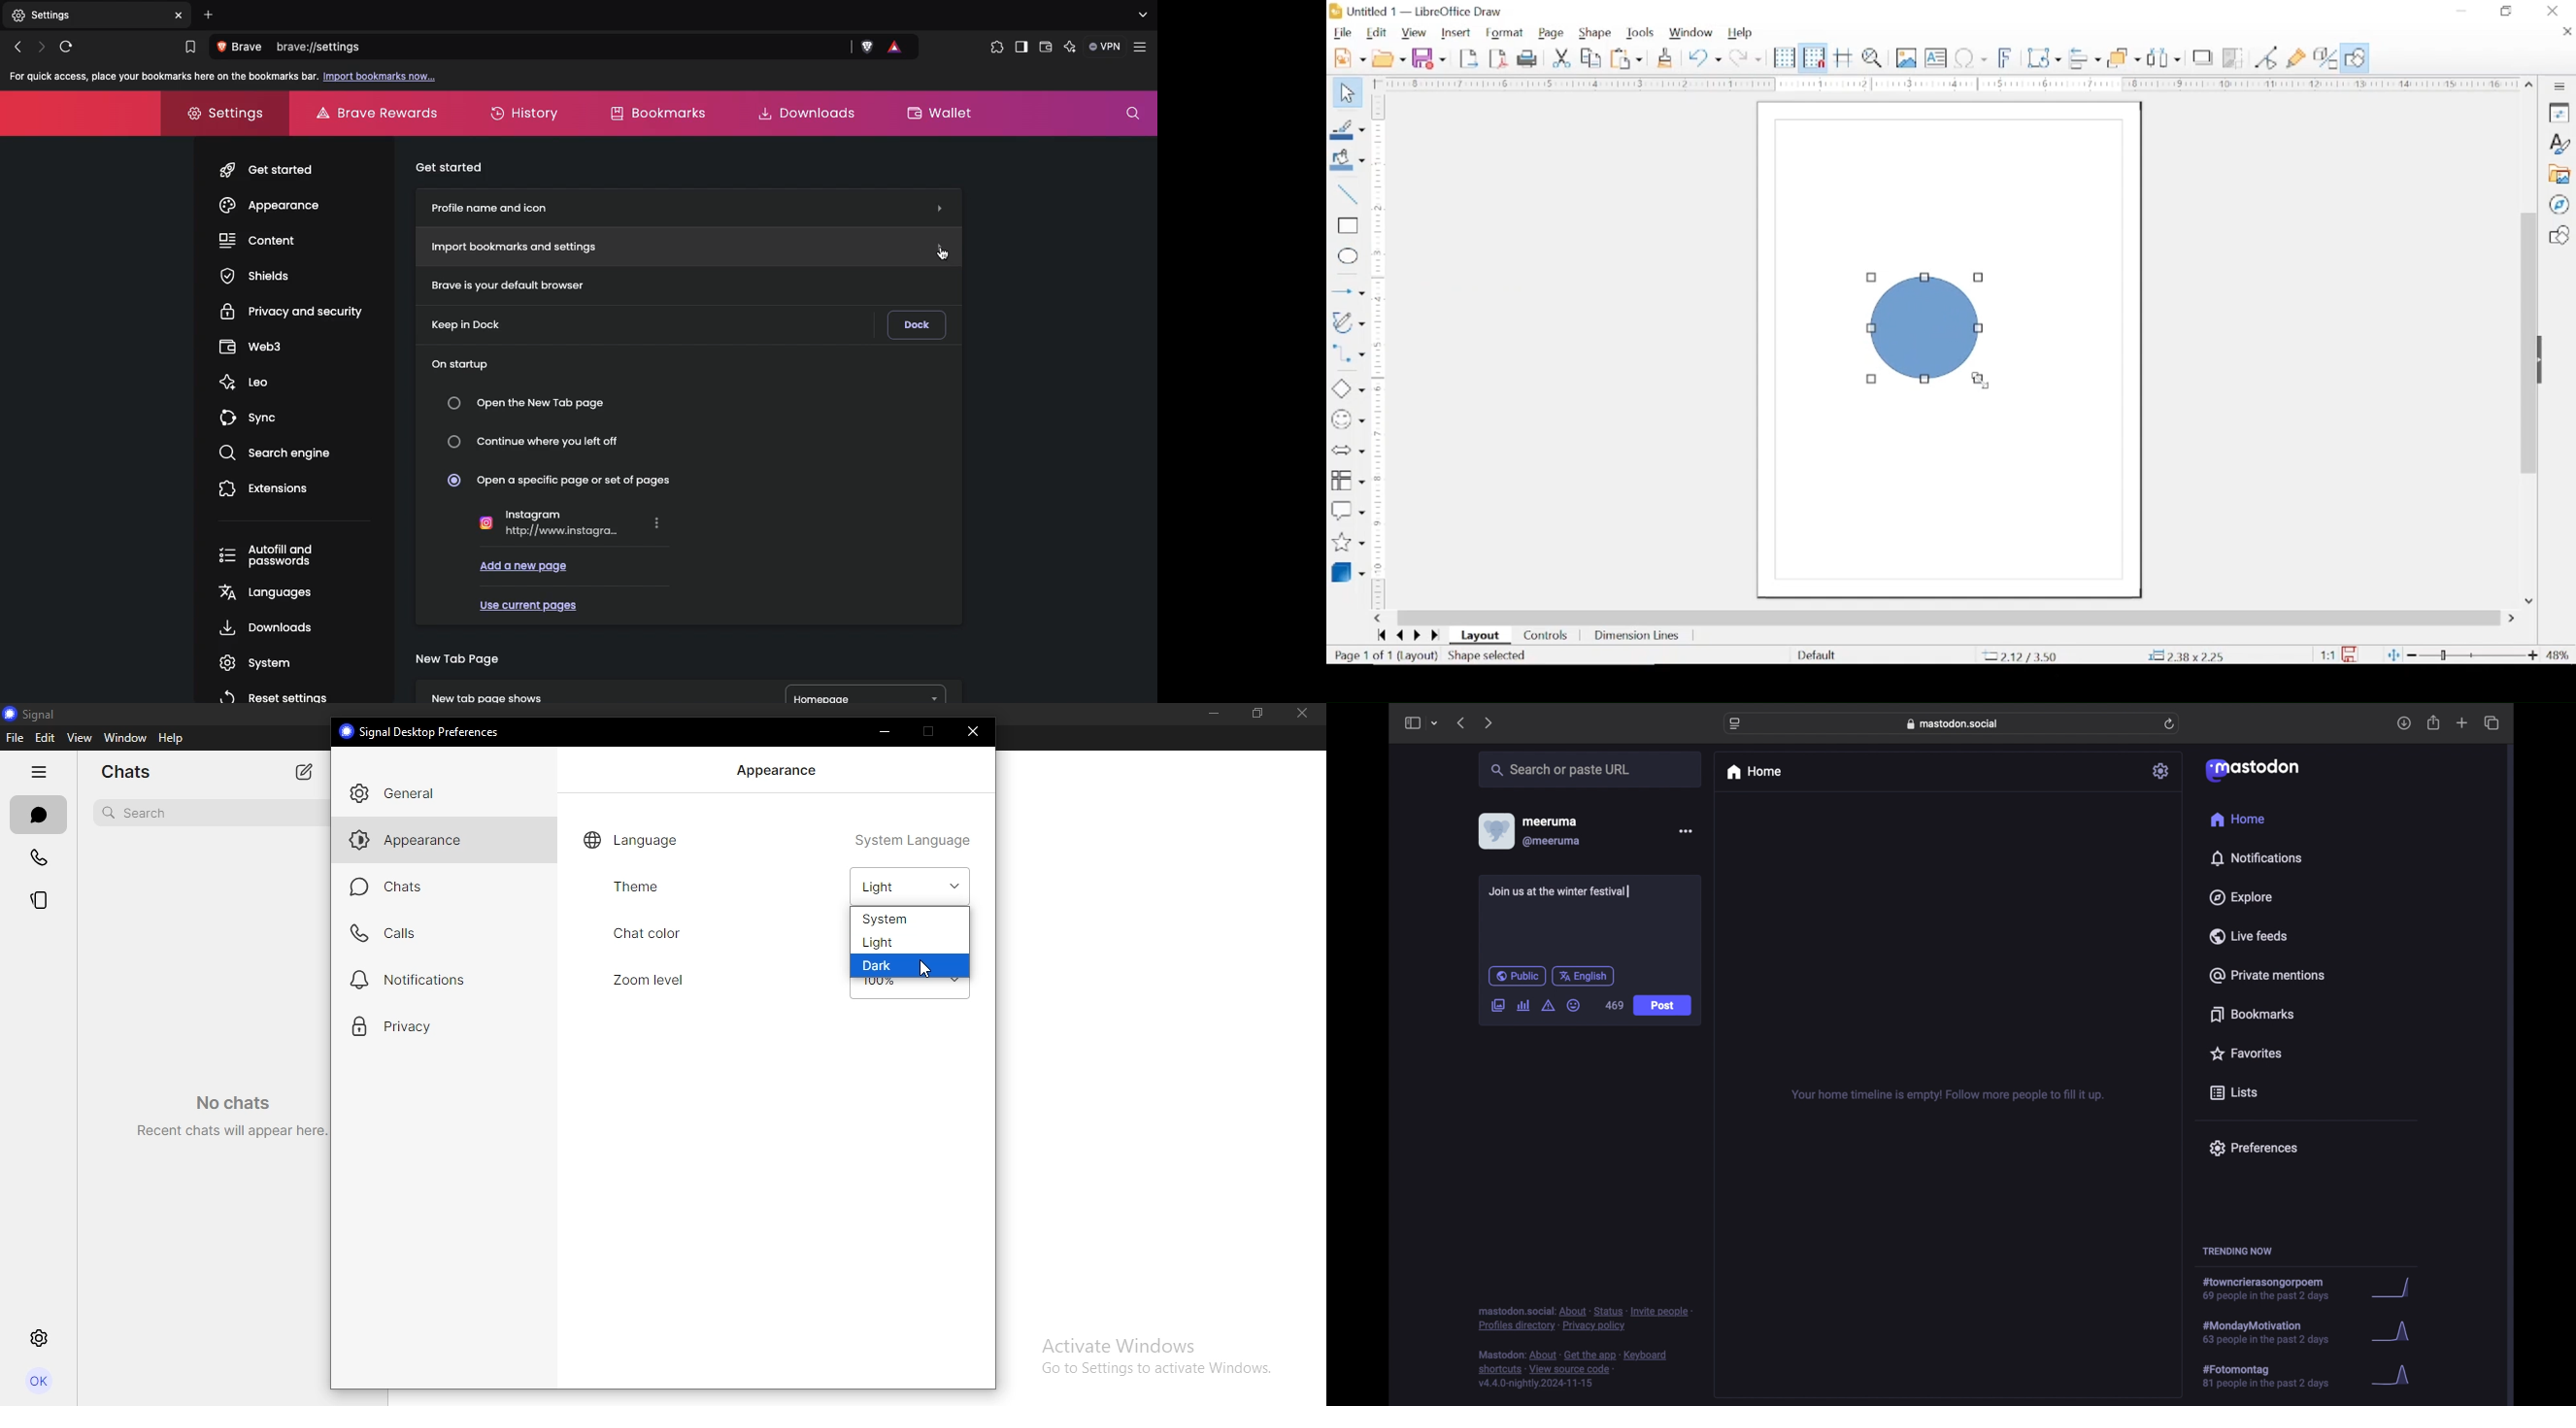 The image size is (2576, 1428). Describe the element at coordinates (389, 933) in the screenshot. I see `calls` at that location.